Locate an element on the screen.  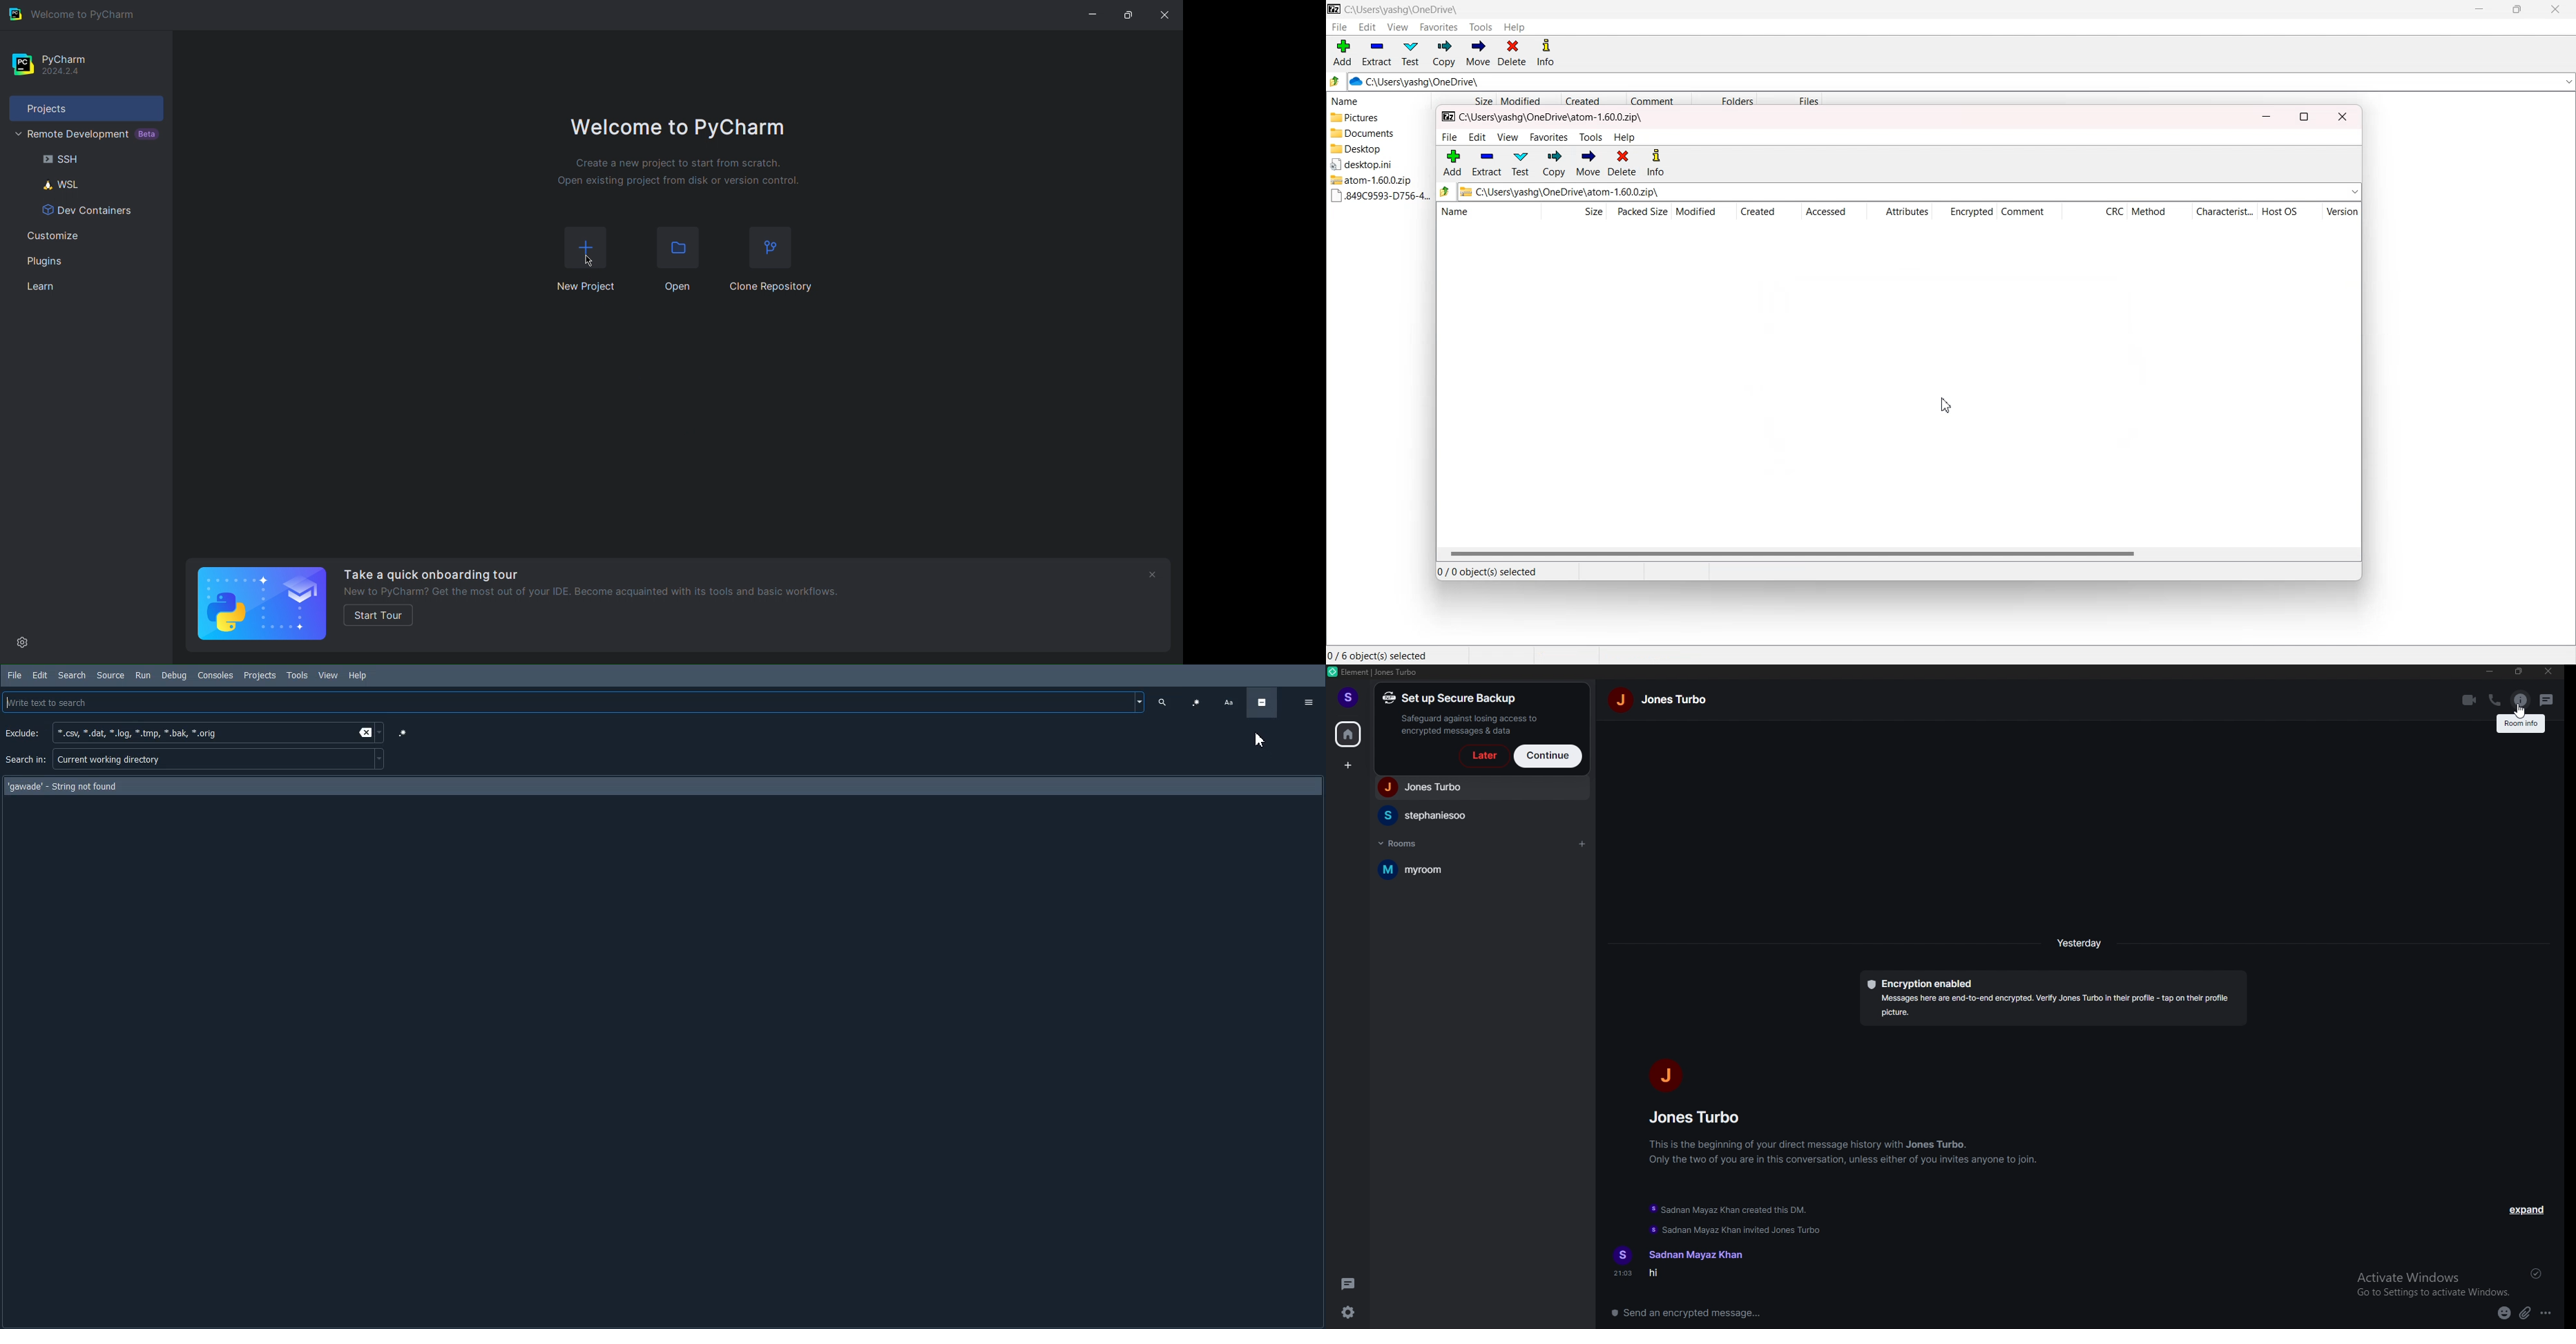
File is located at coordinates (13, 673).